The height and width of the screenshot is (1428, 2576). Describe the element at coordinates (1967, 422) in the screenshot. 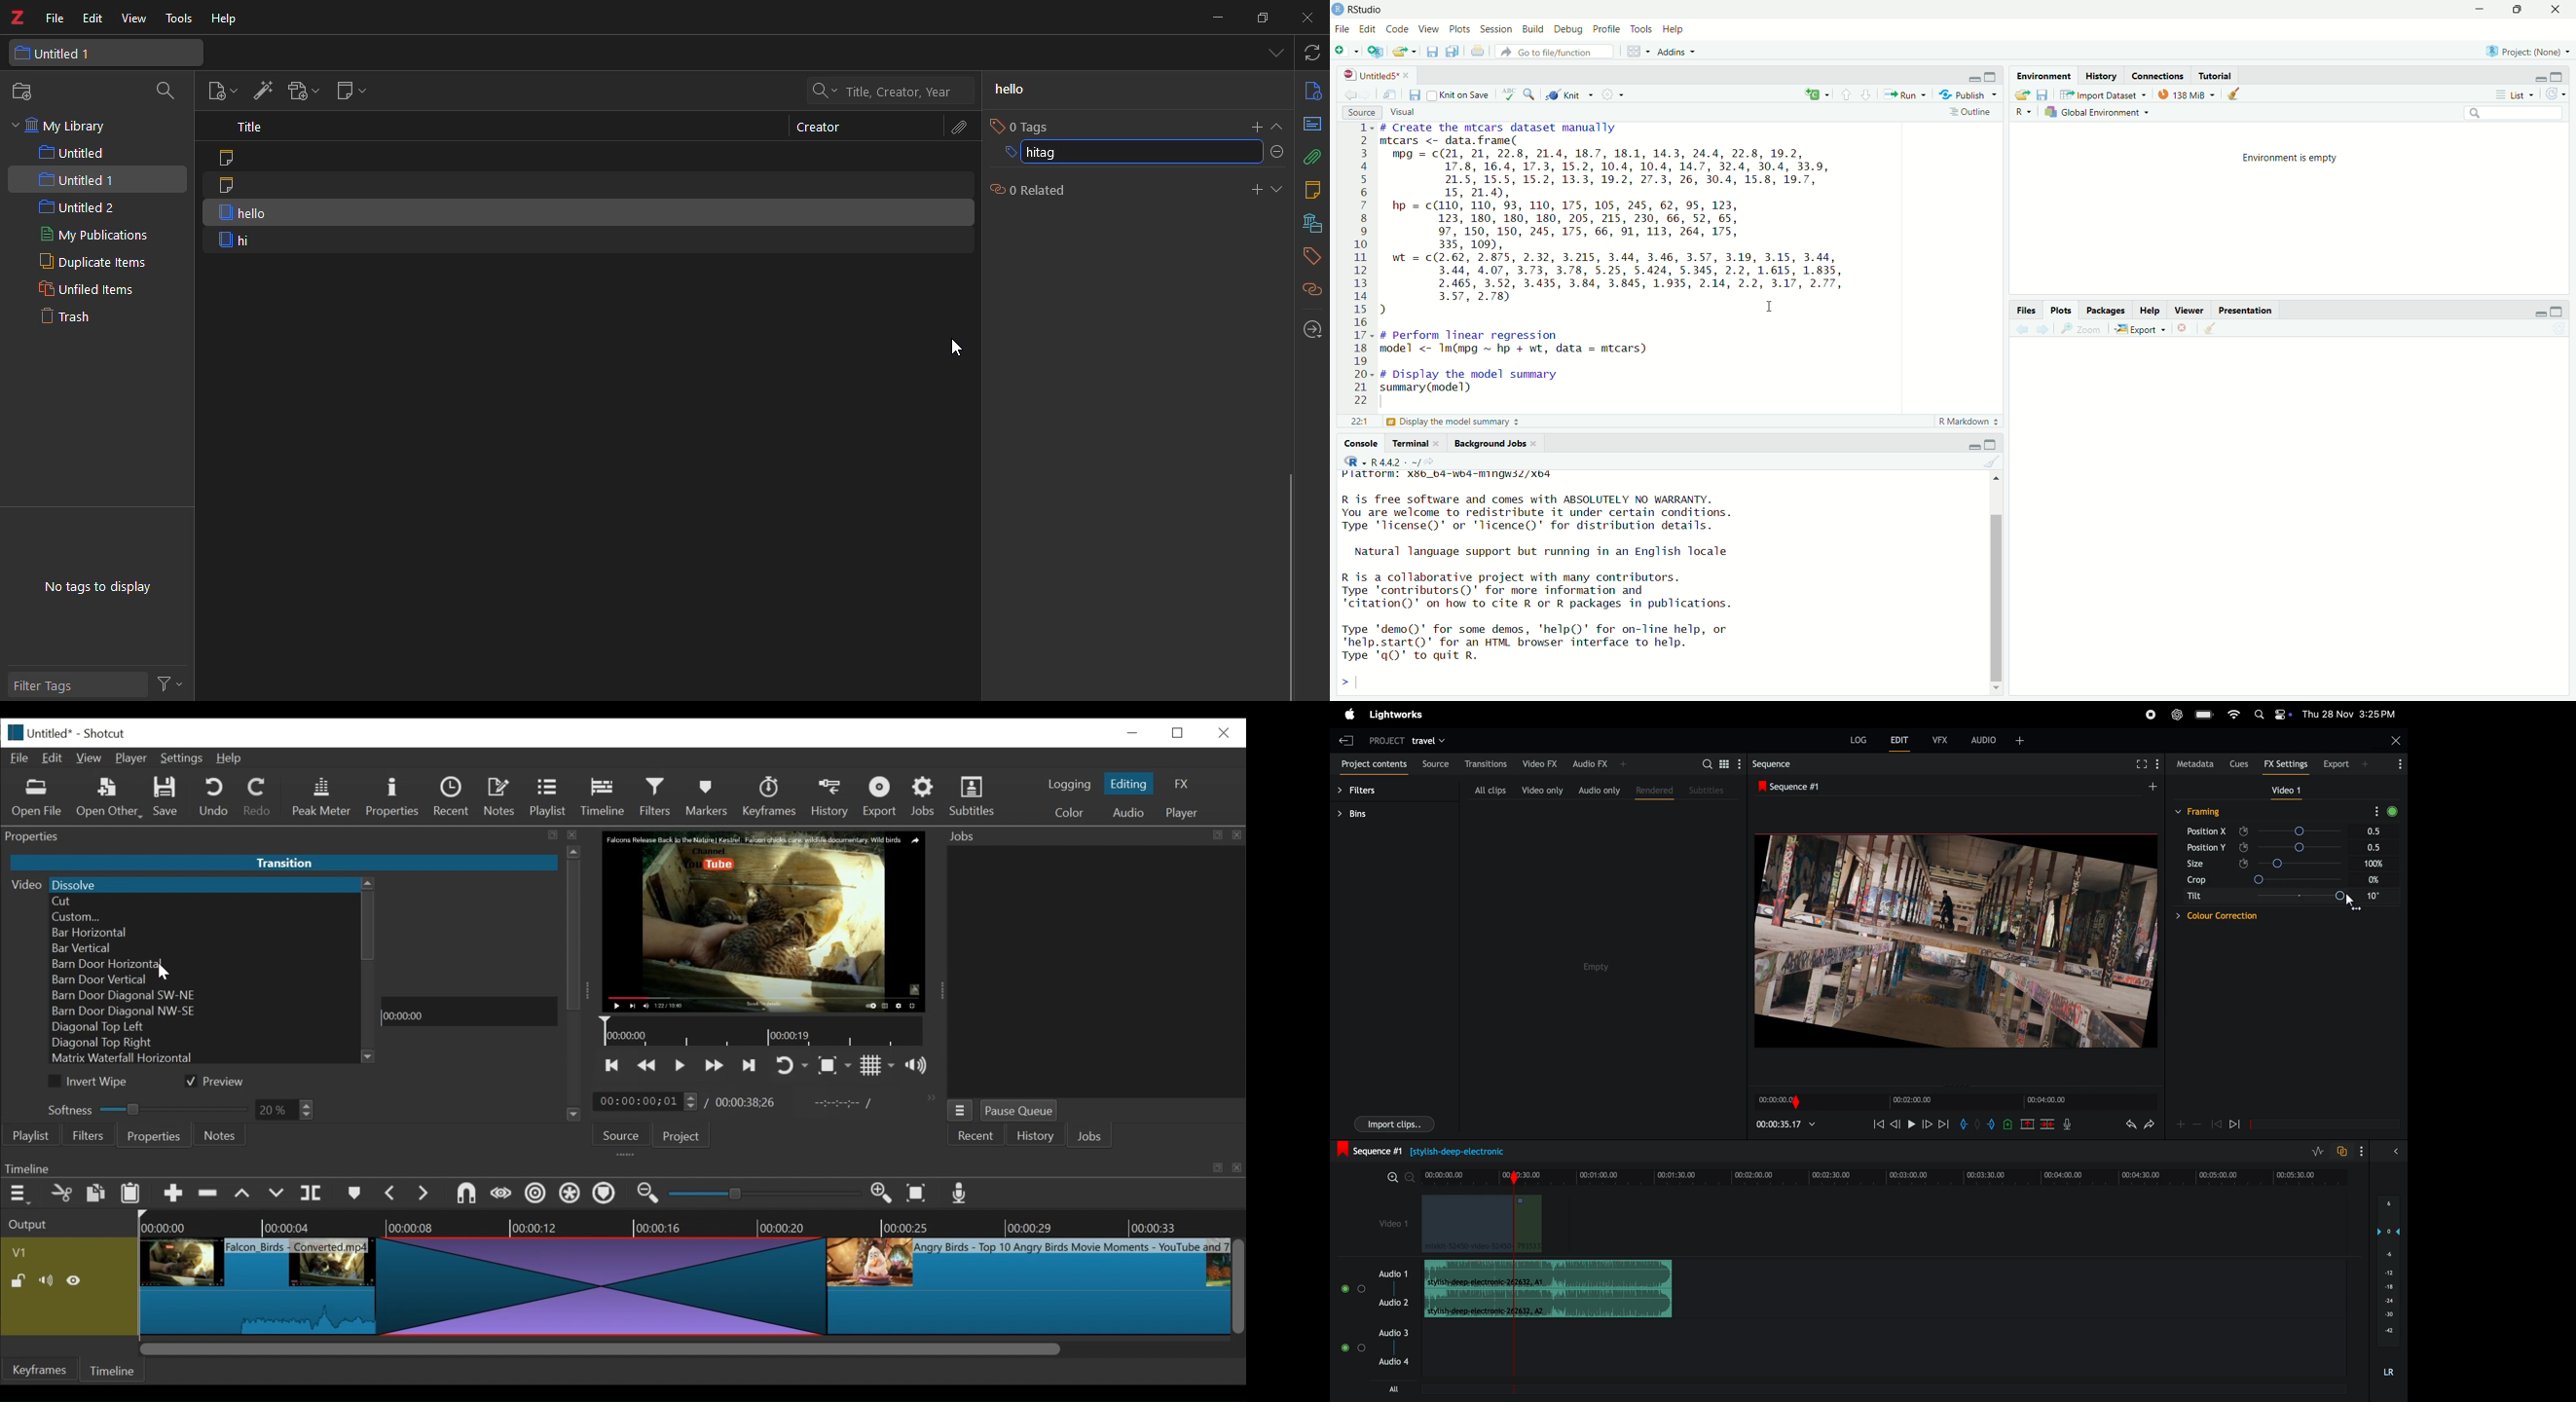

I see `R Markdown` at that location.